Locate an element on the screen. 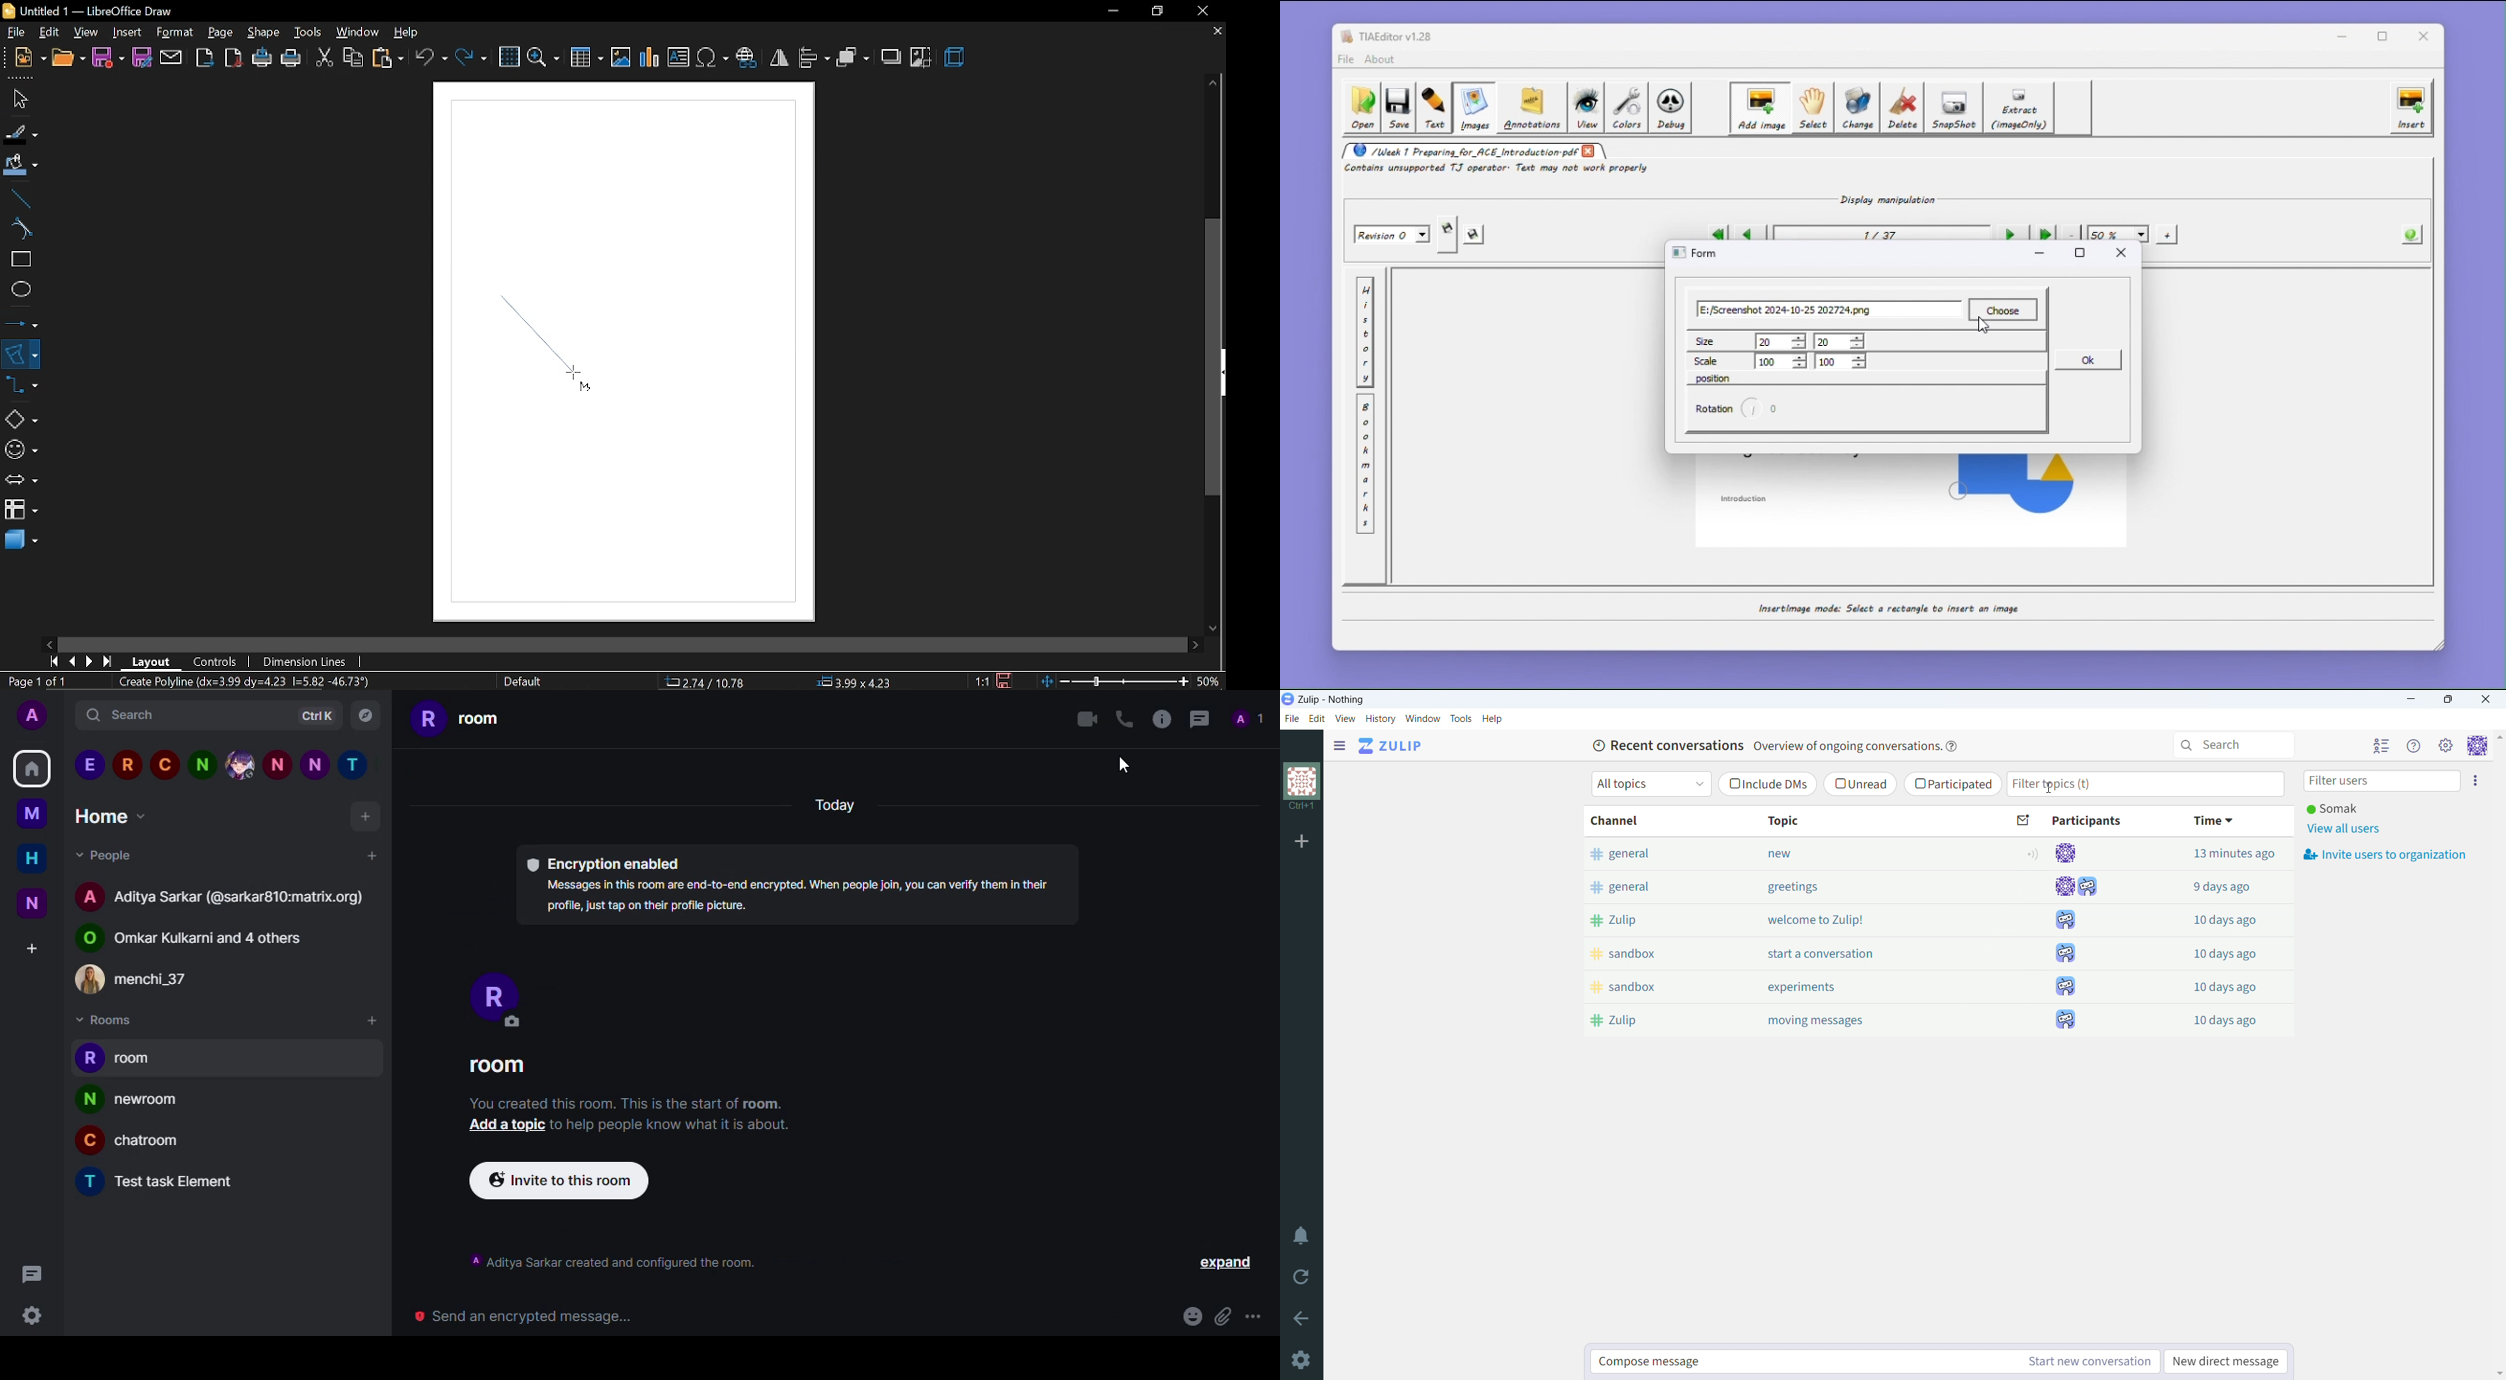 Image resolution: width=2520 pixels, height=1400 pixels. edit is located at coordinates (52, 32).